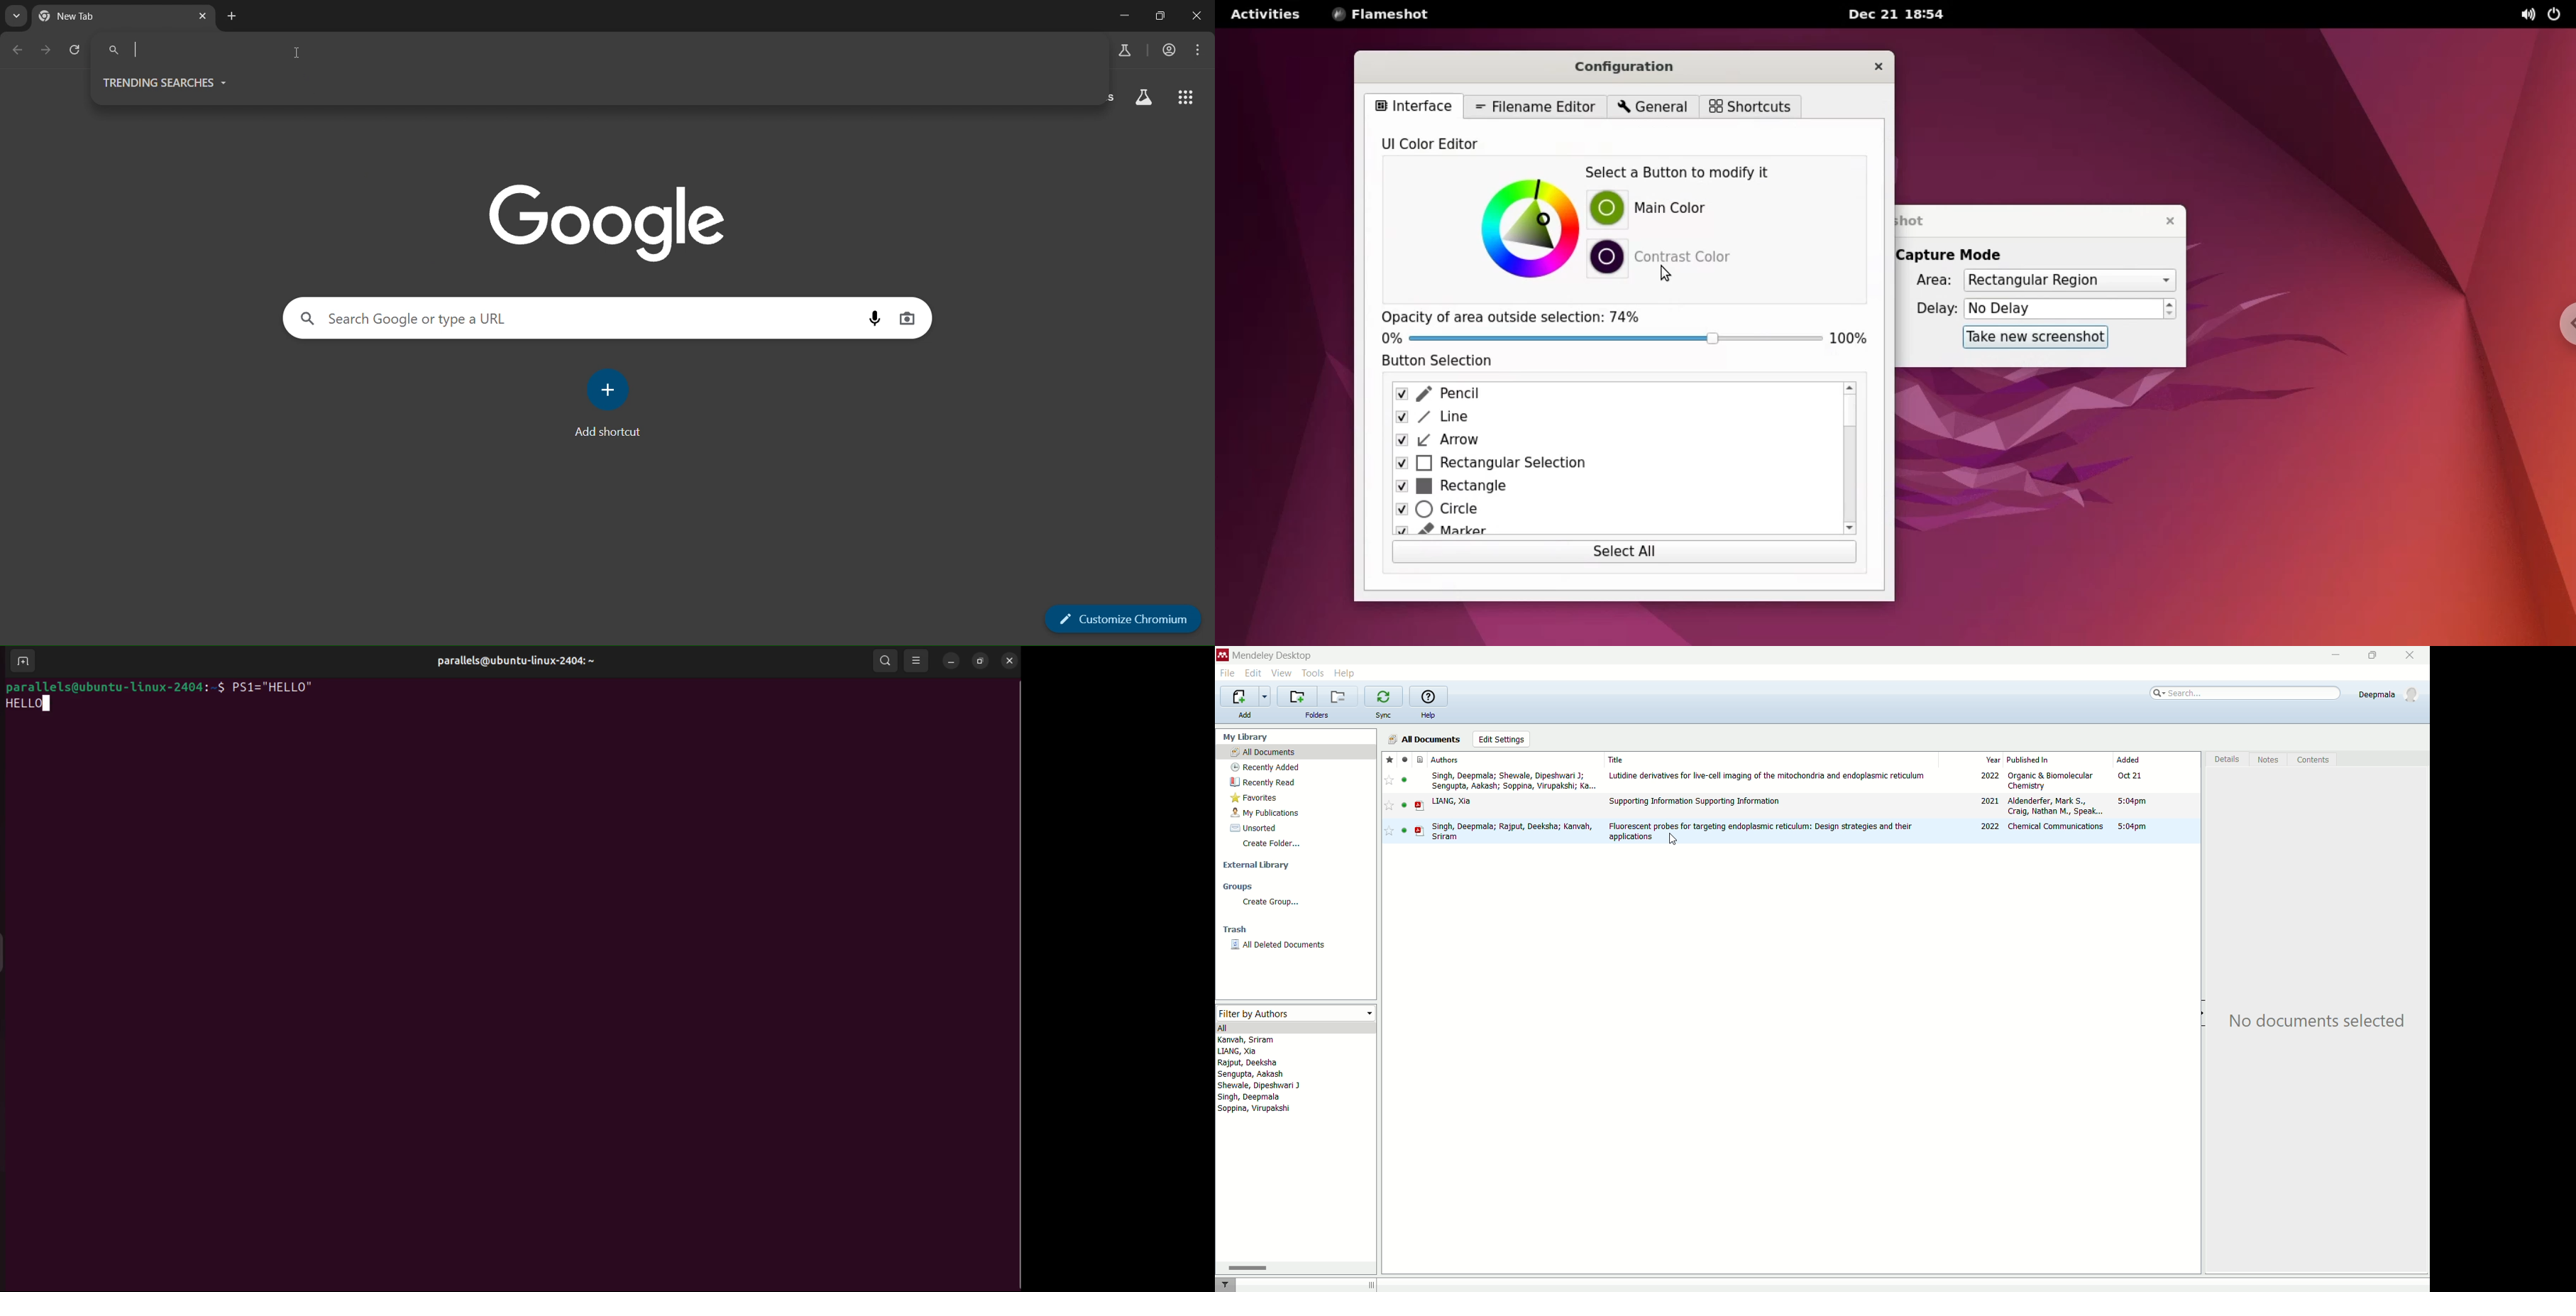  I want to click on import, so click(1245, 696).